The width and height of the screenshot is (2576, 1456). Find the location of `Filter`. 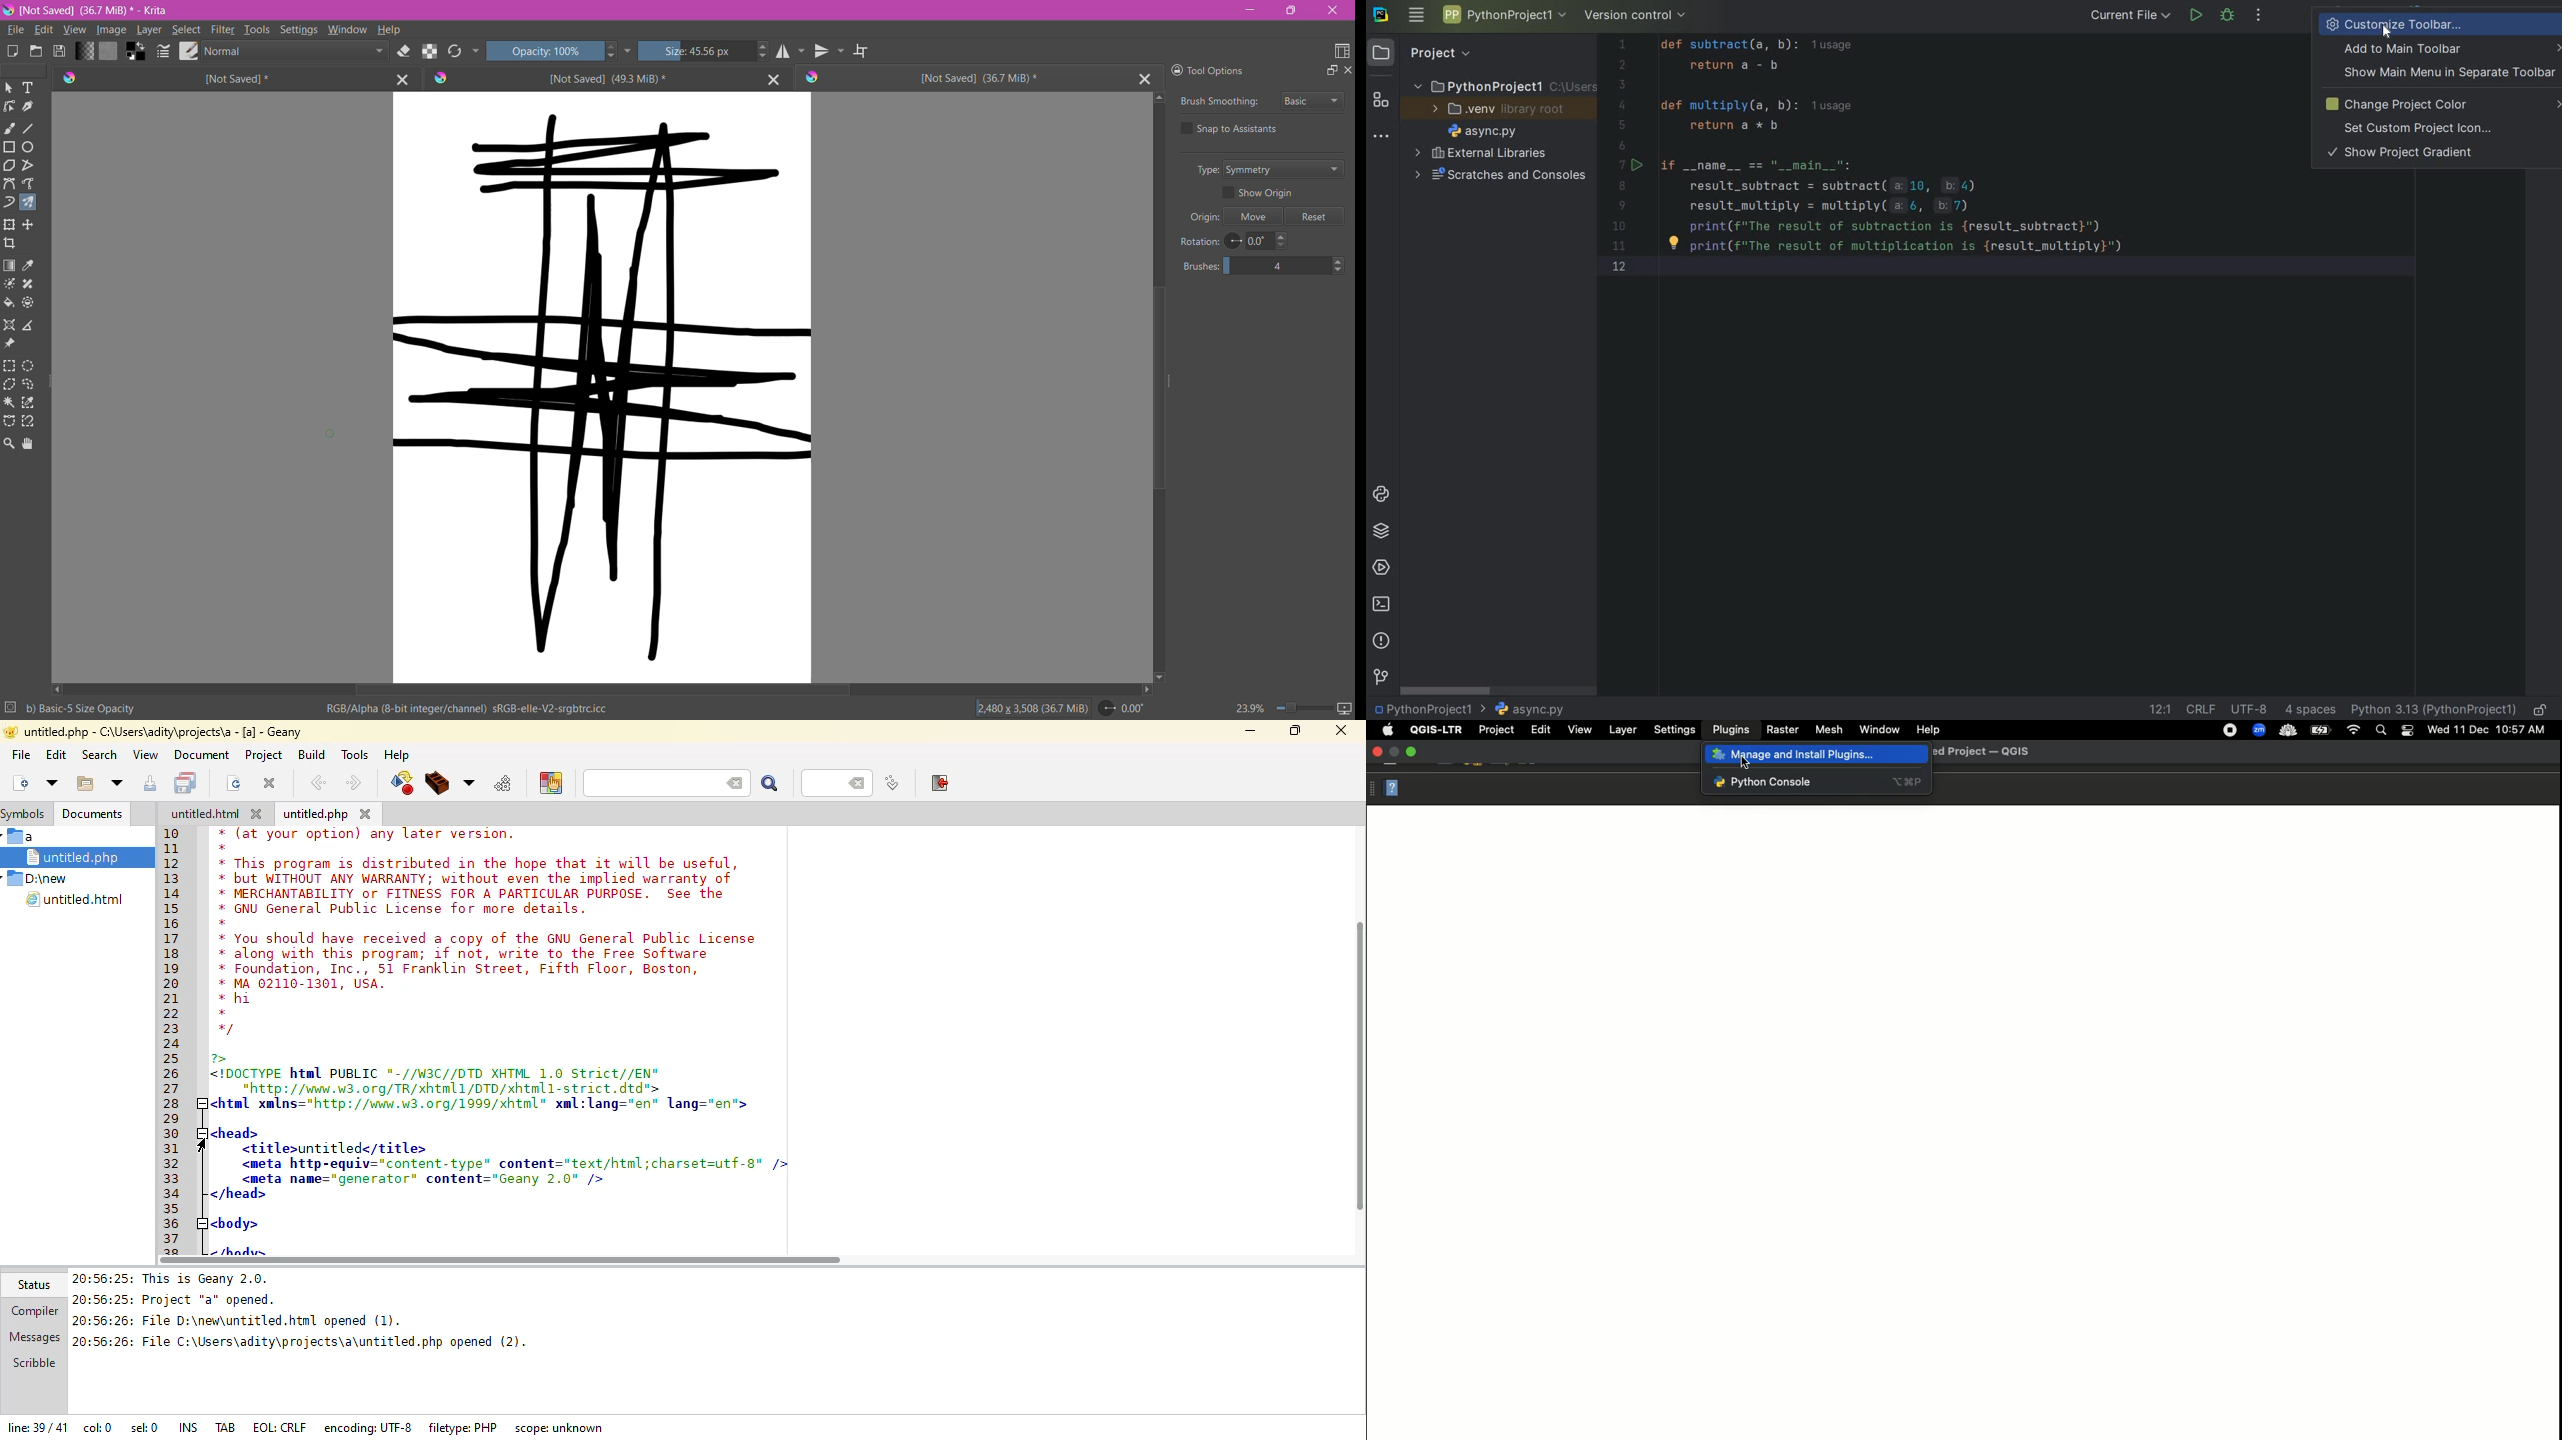

Filter is located at coordinates (222, 30).